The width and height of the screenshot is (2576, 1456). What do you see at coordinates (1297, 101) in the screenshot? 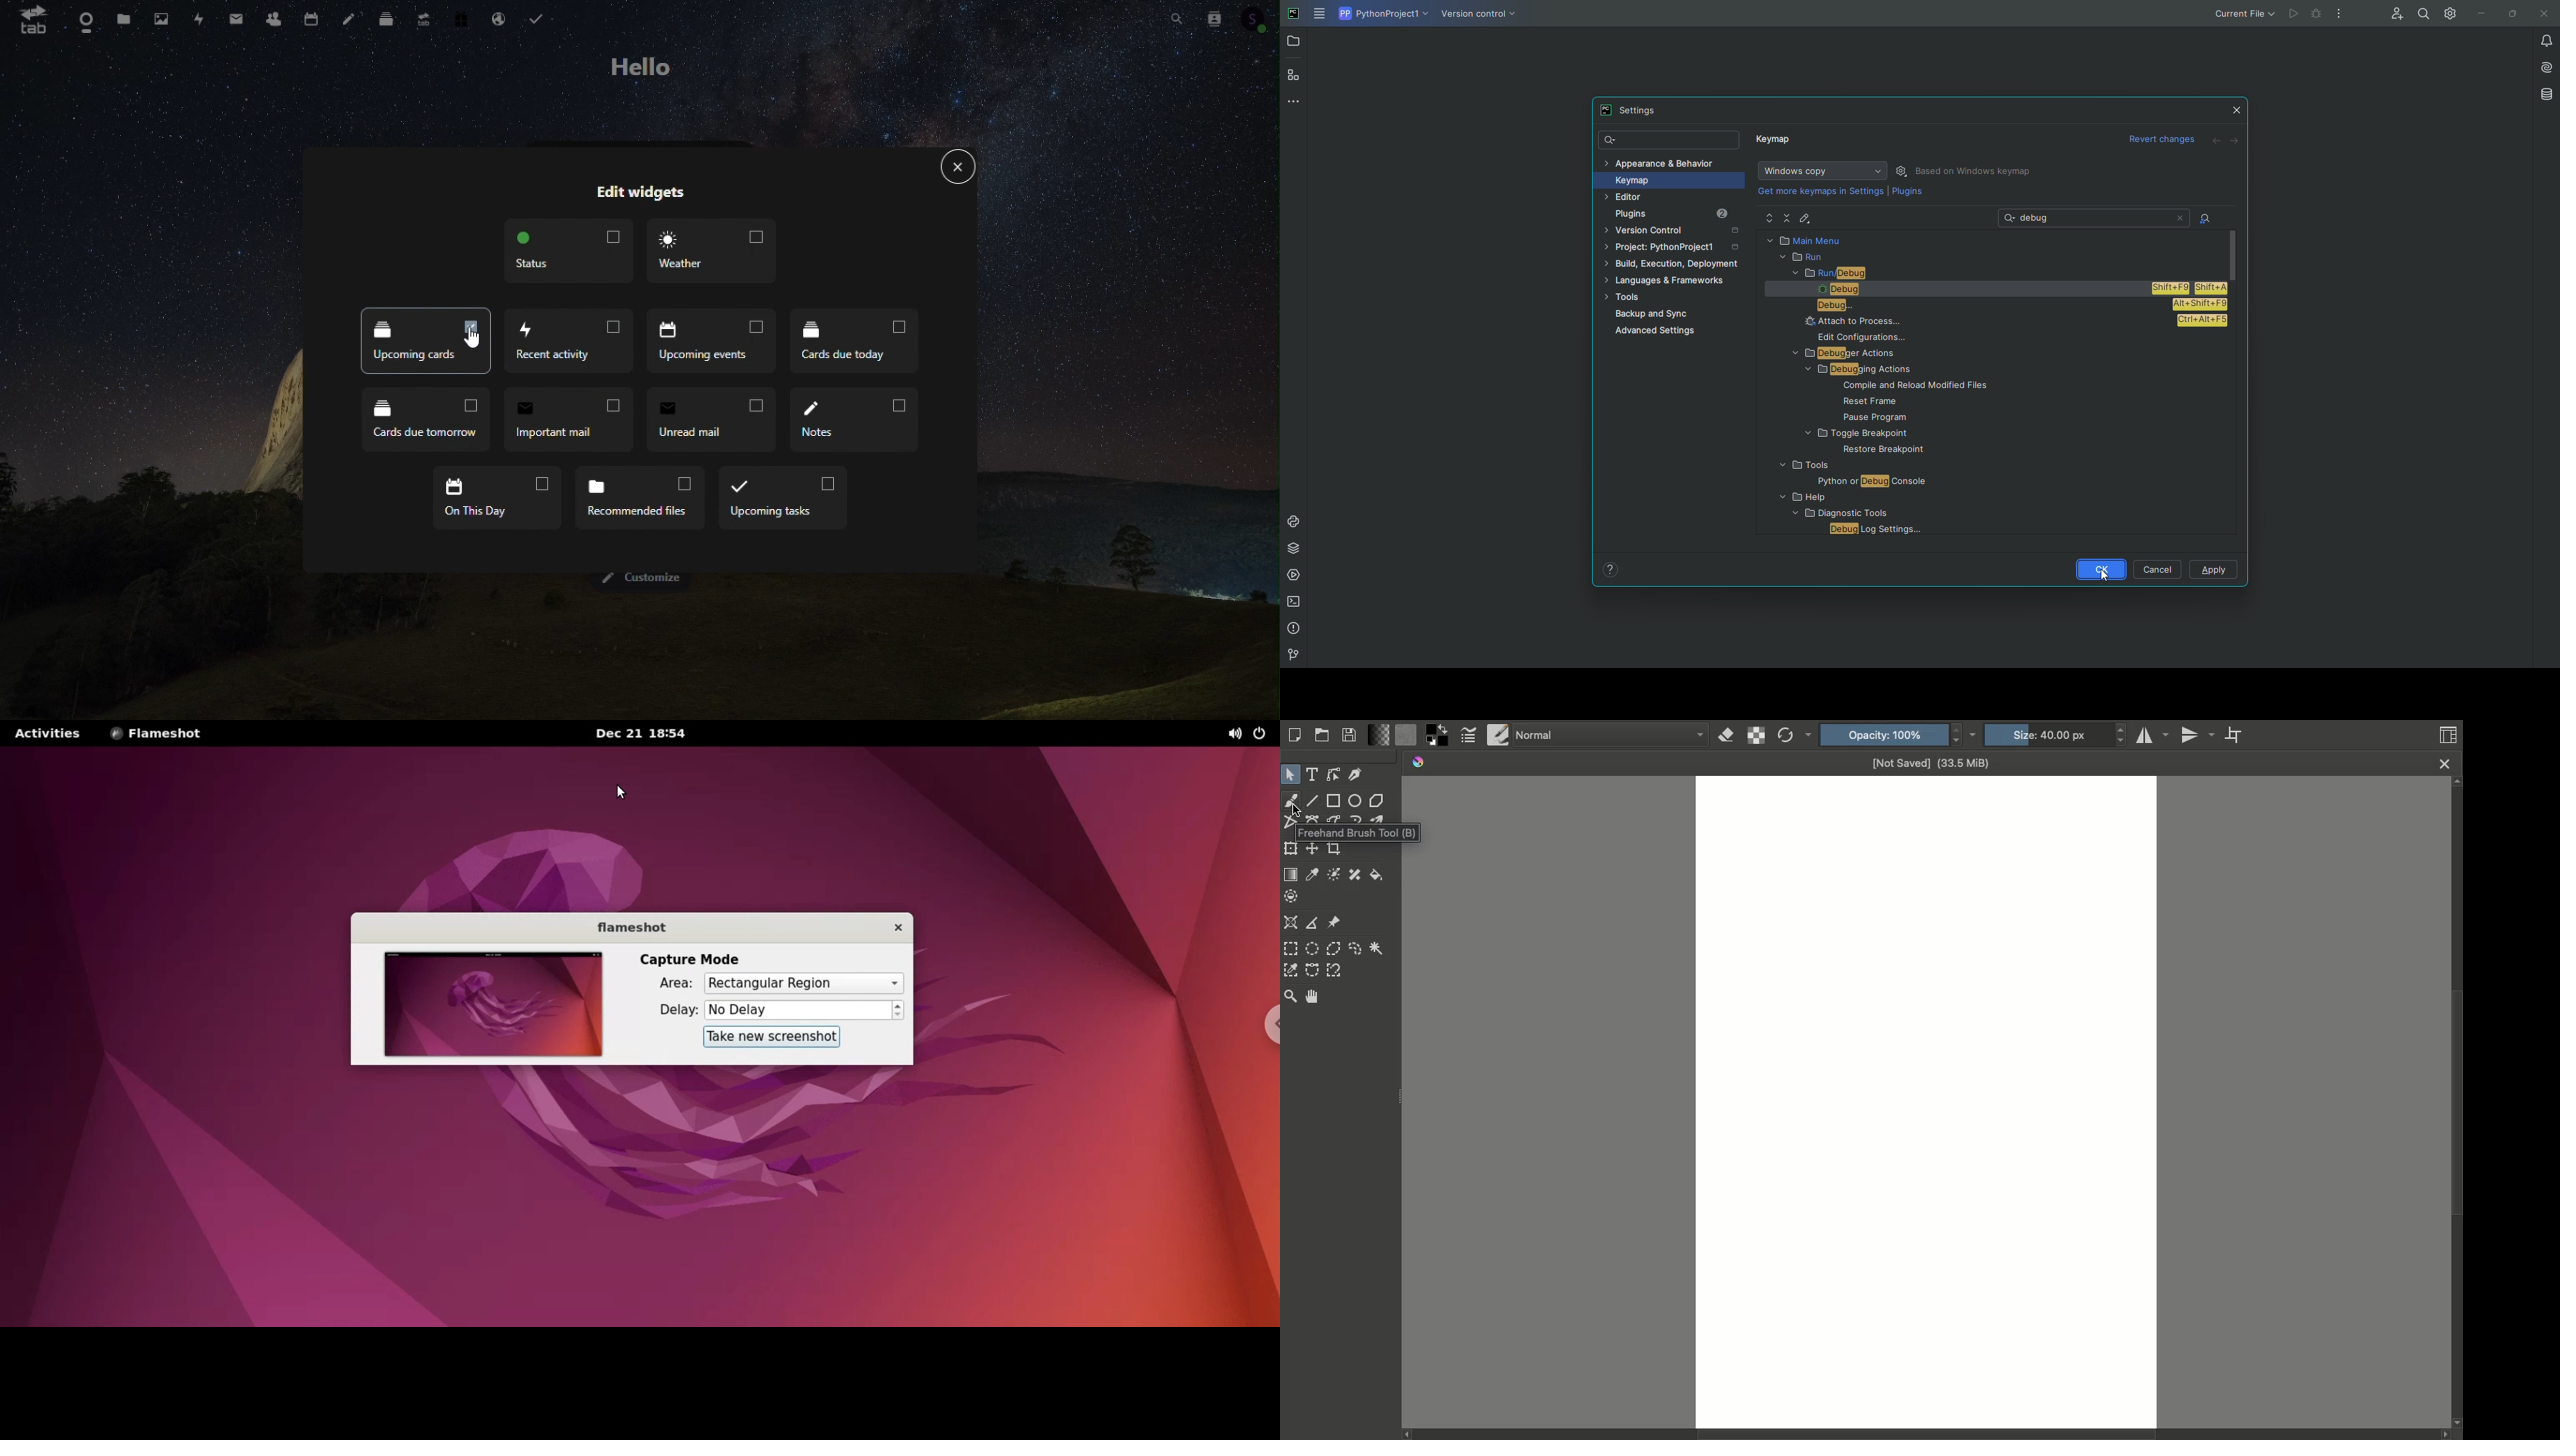
I see `More Tools` at bounding box center [1297, 101].